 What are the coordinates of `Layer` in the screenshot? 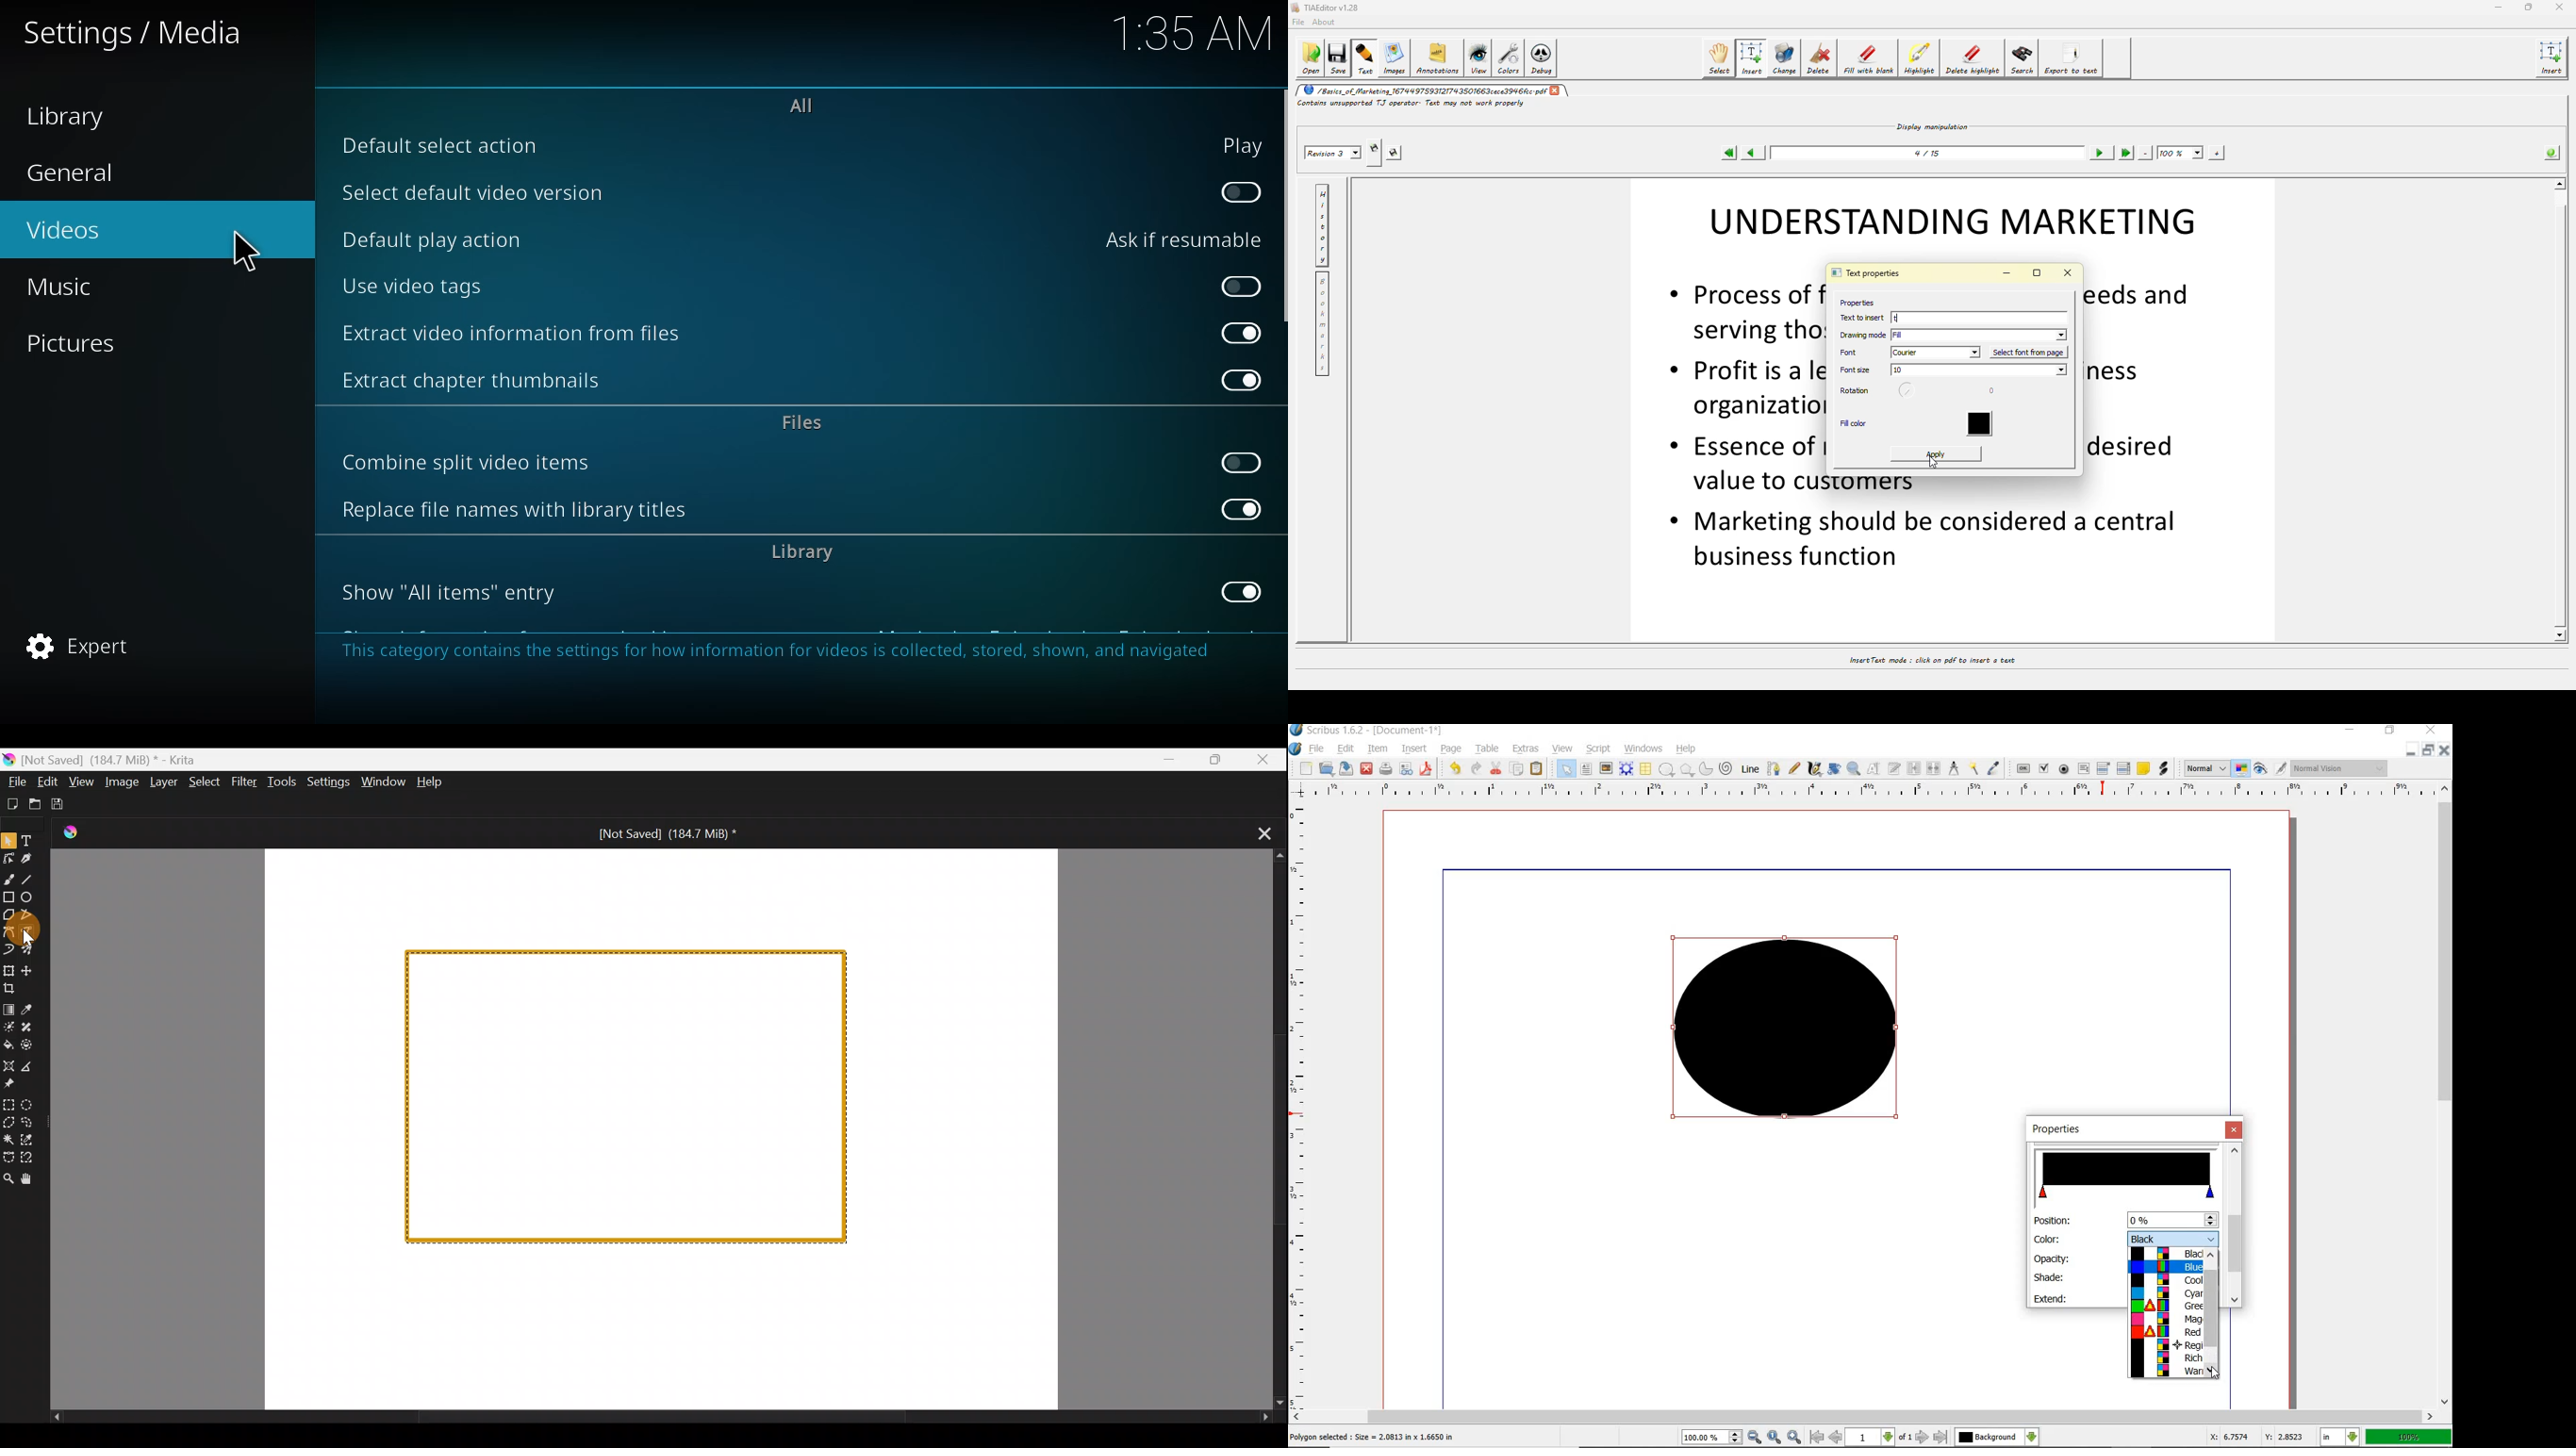 It's located at (164, 780).